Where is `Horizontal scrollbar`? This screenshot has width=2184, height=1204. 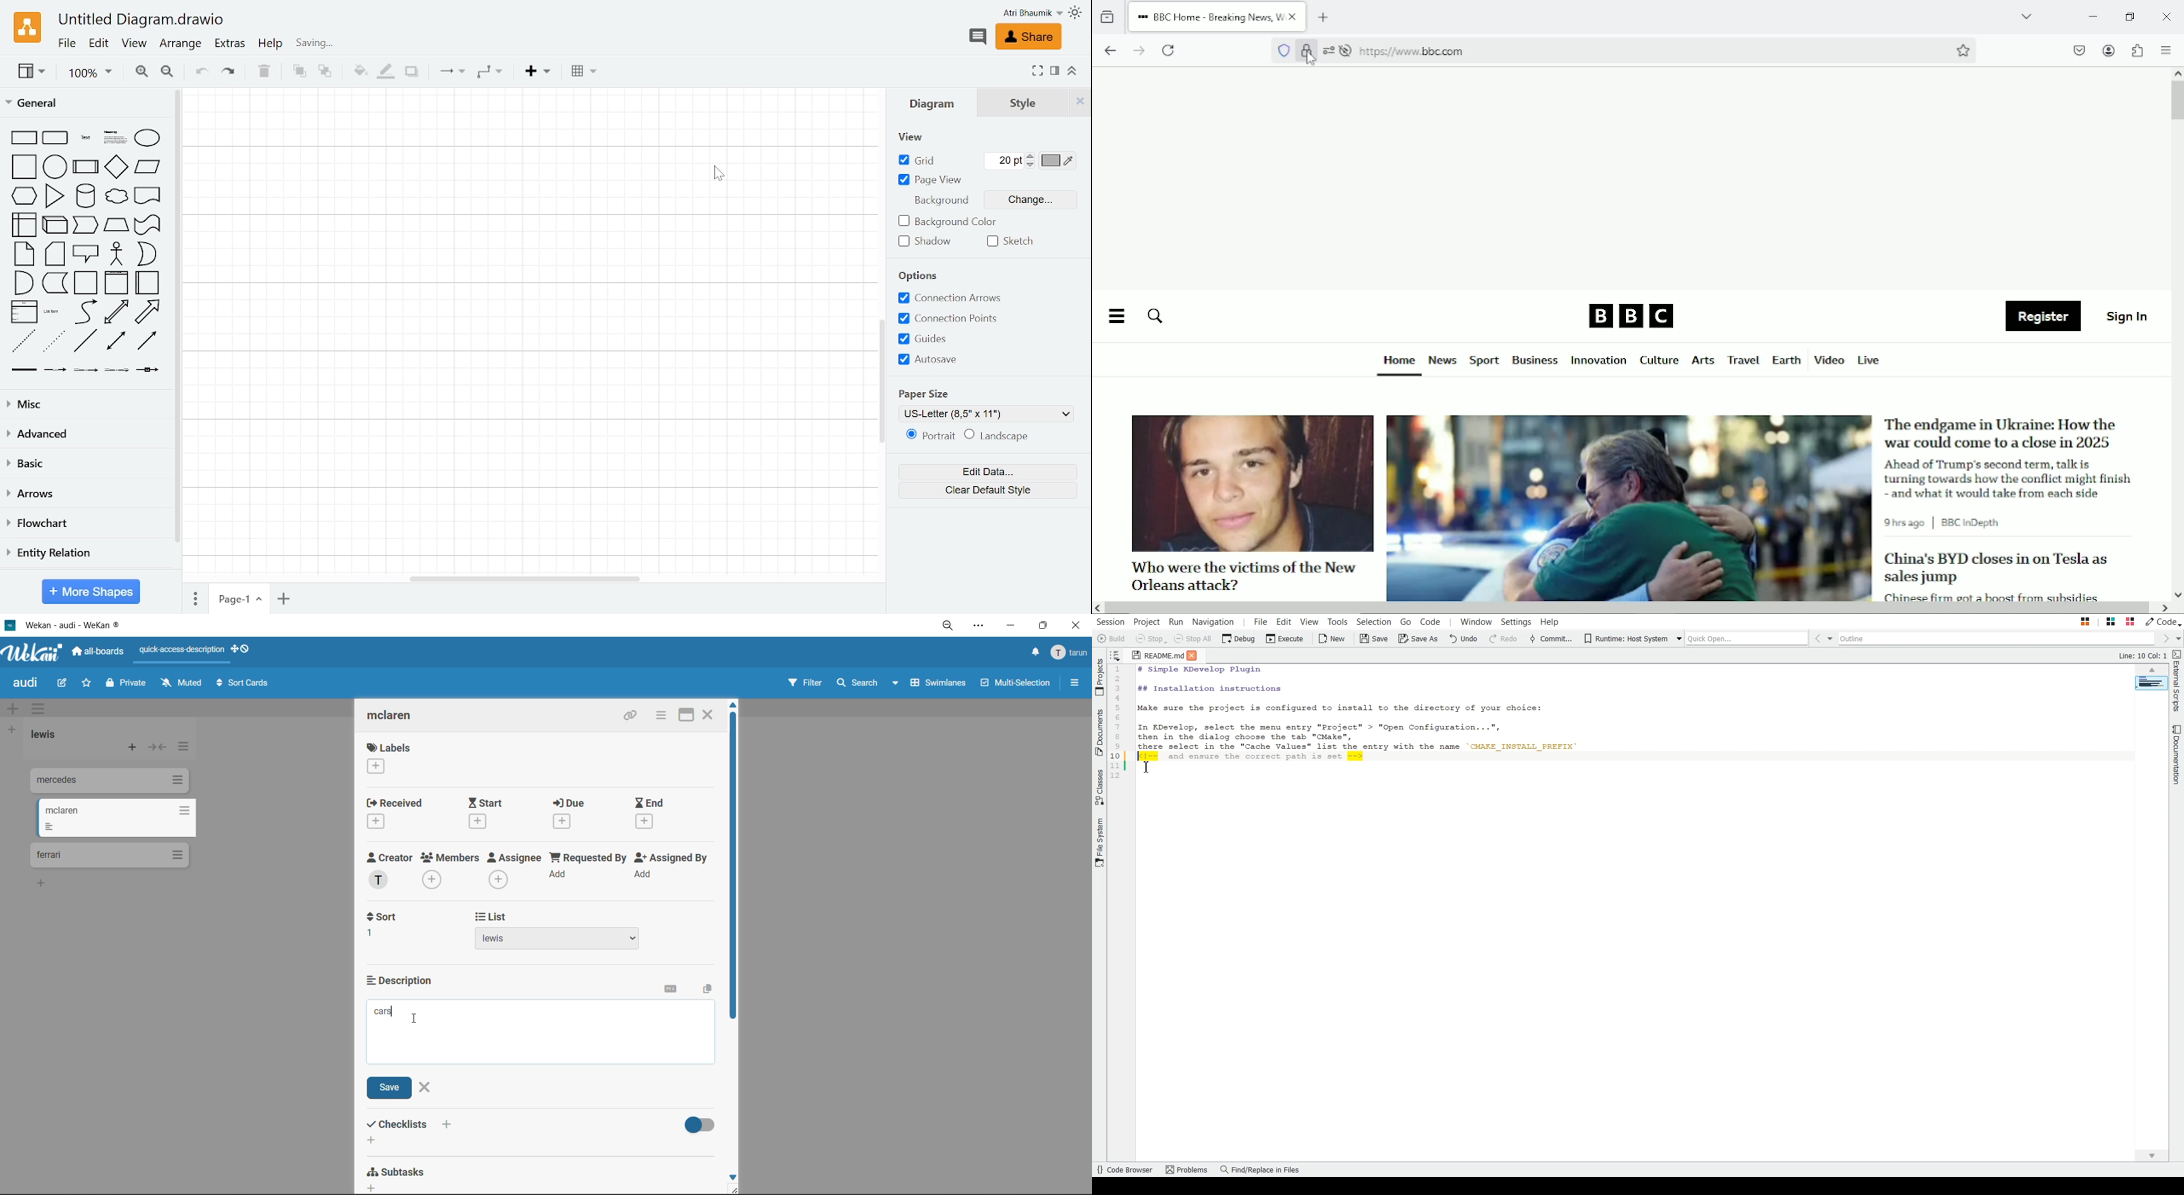
Horizontal scrollbar is located at coordinates (1629, 609).